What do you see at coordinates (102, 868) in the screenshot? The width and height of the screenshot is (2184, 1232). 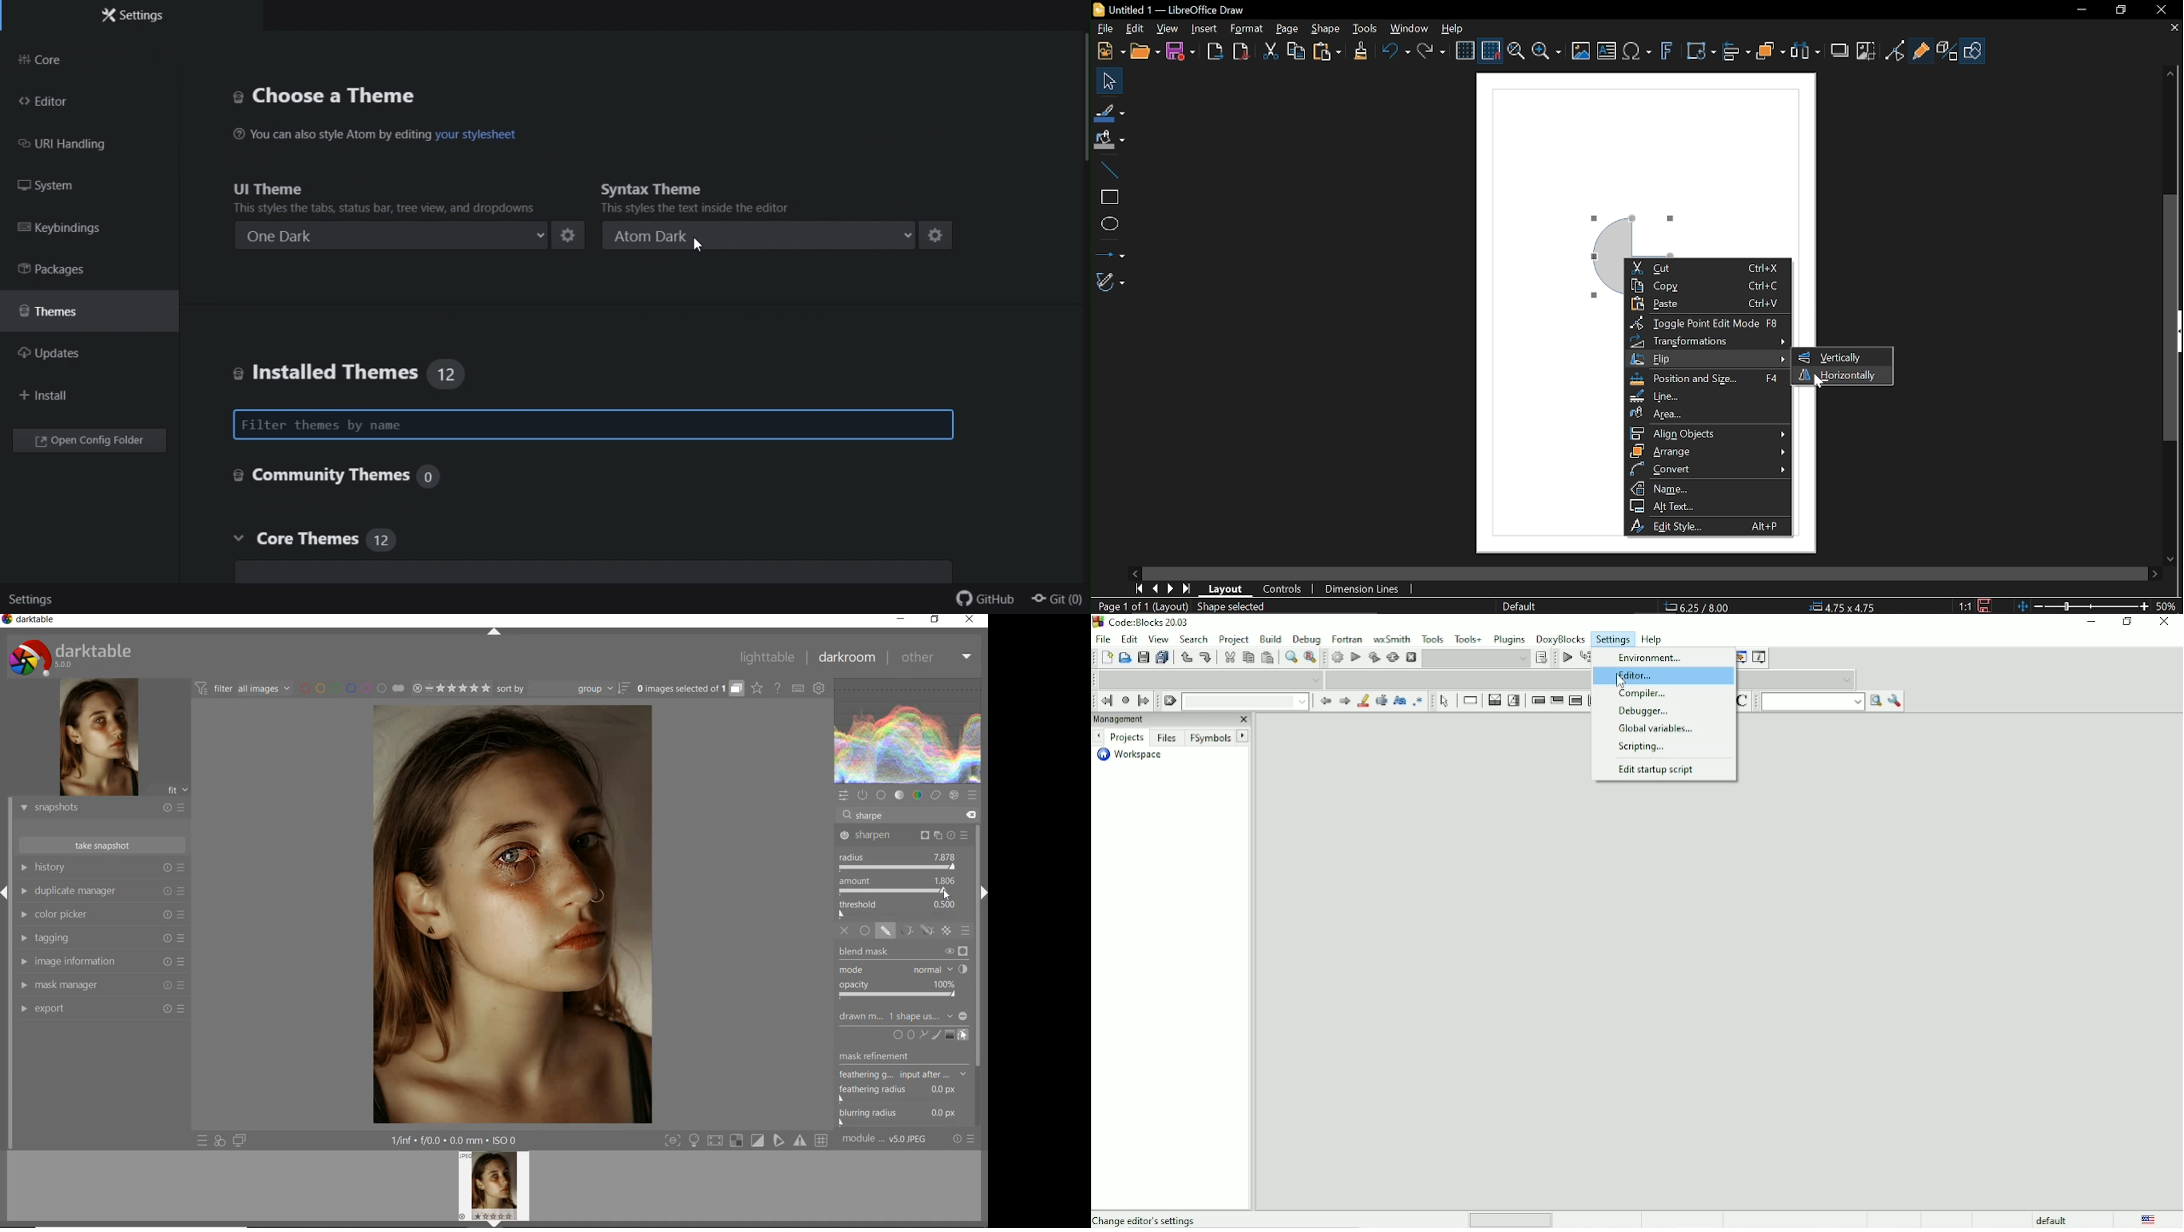 I see `history` at bounding box center [102, 868].